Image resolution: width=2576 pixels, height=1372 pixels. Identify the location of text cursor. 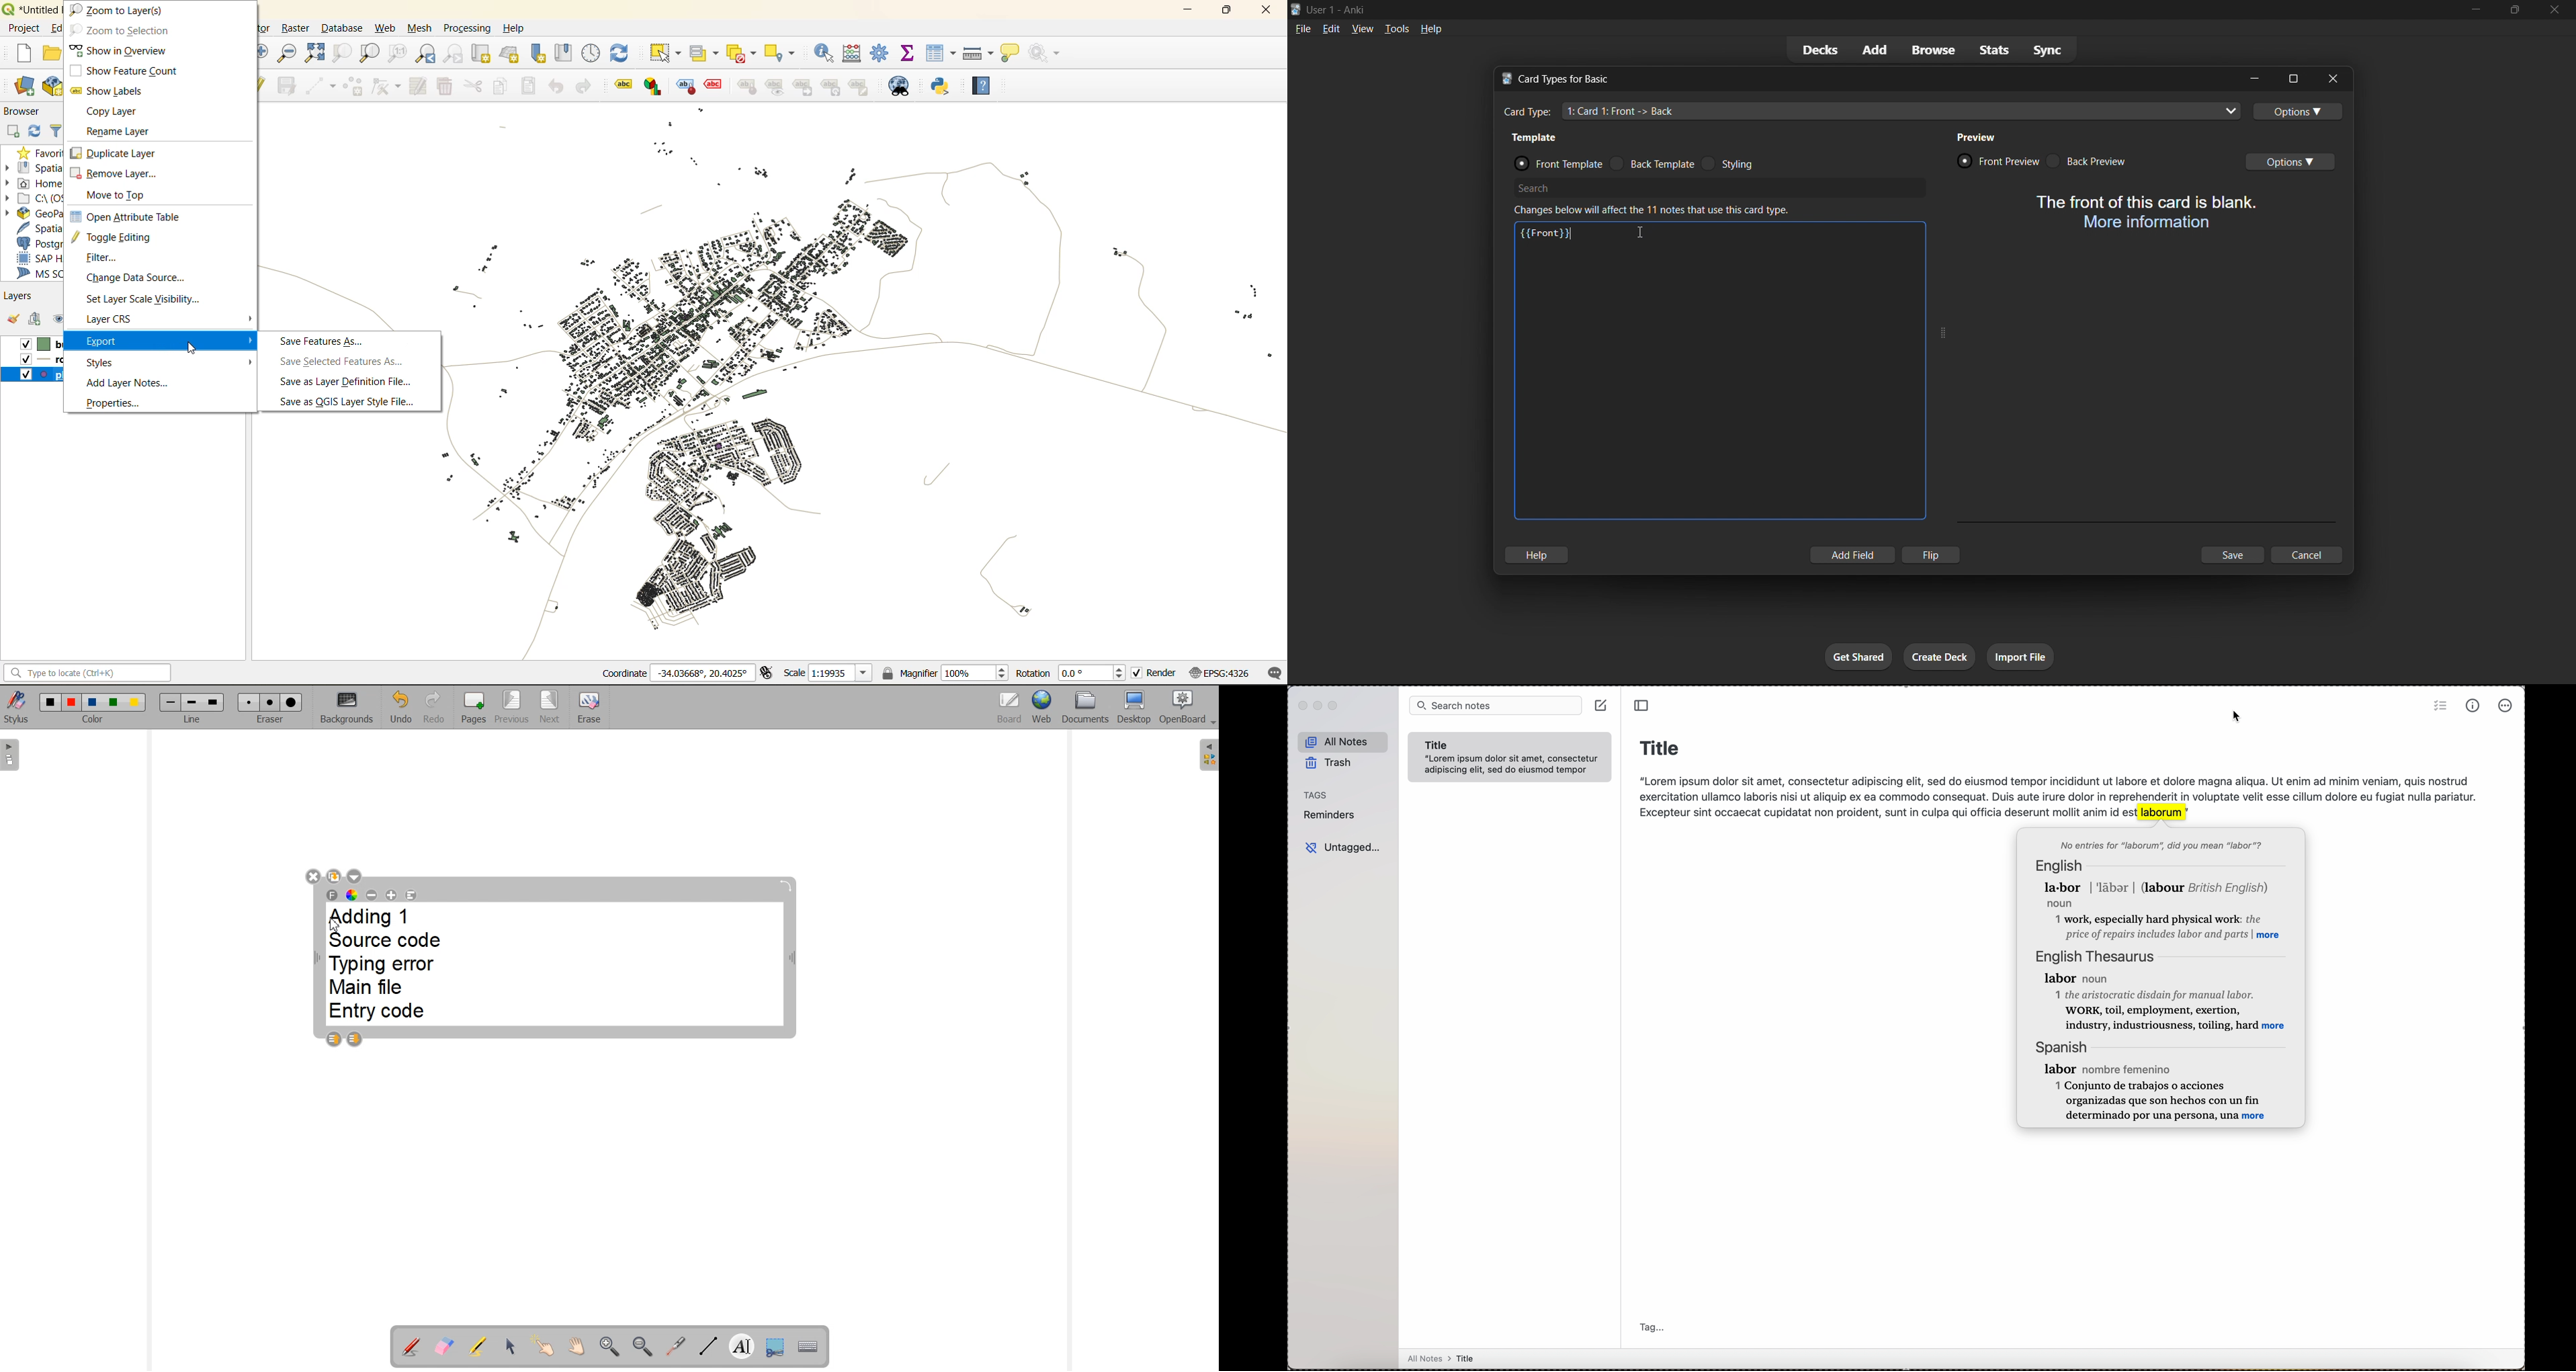
(1575, 234).